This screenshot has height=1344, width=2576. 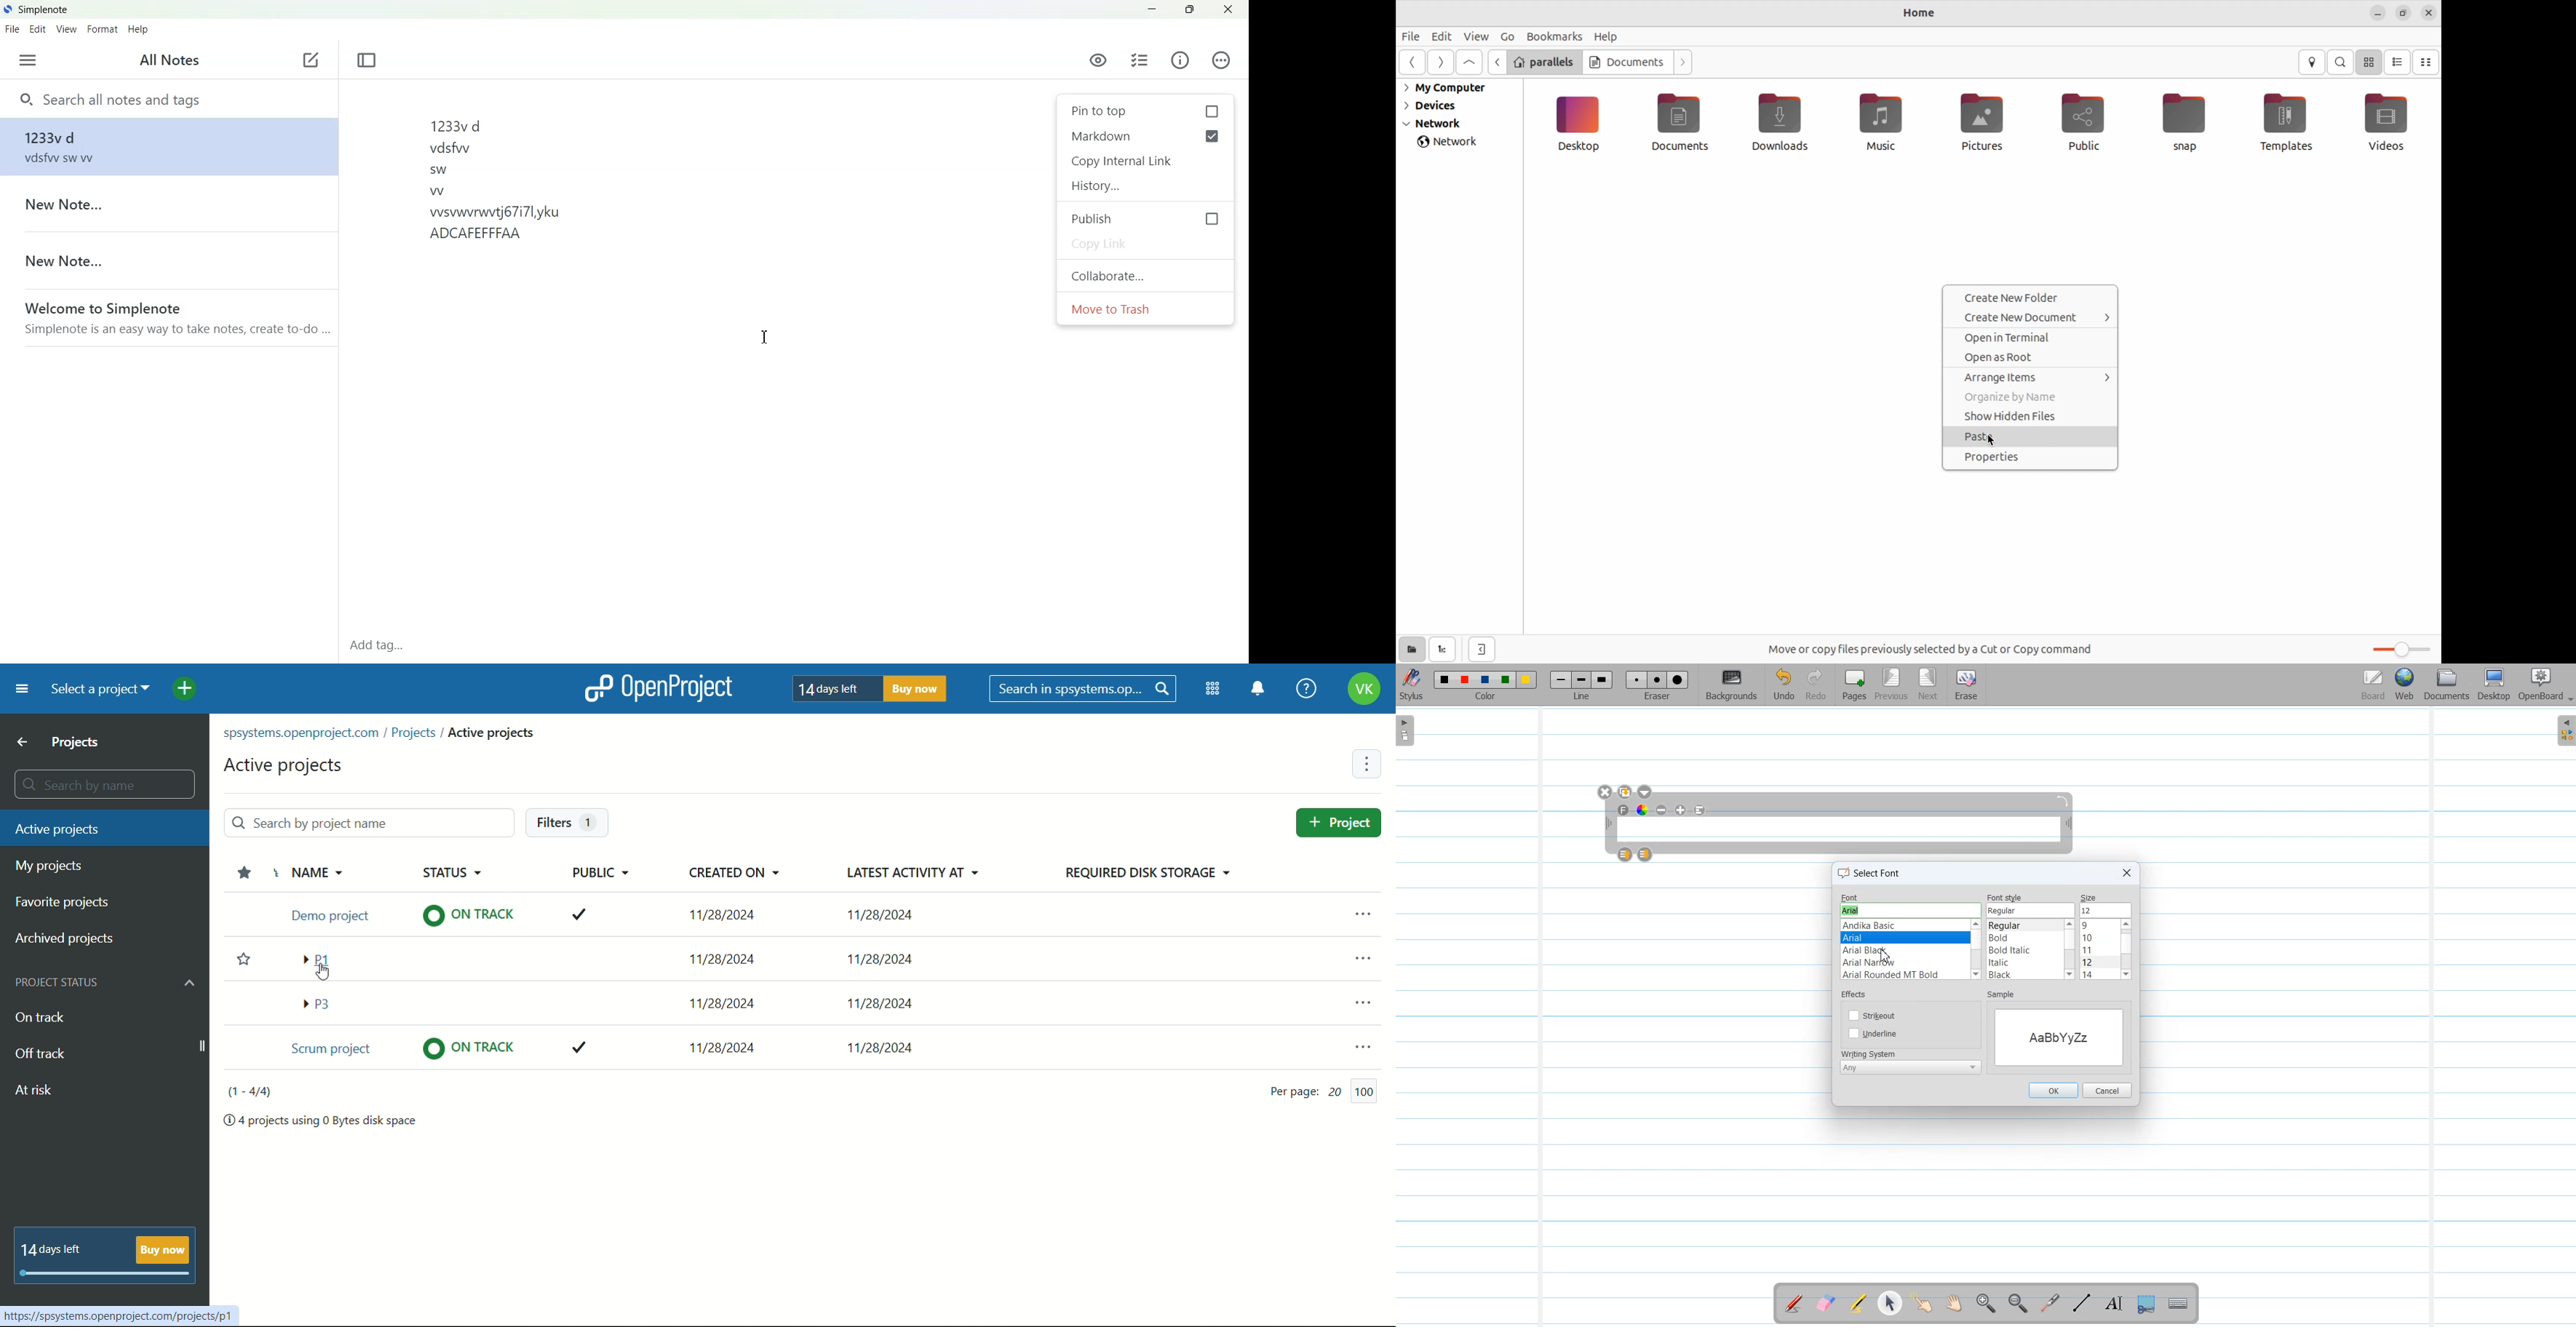 I want to click on arrange items, so click(x=2032, y=377).